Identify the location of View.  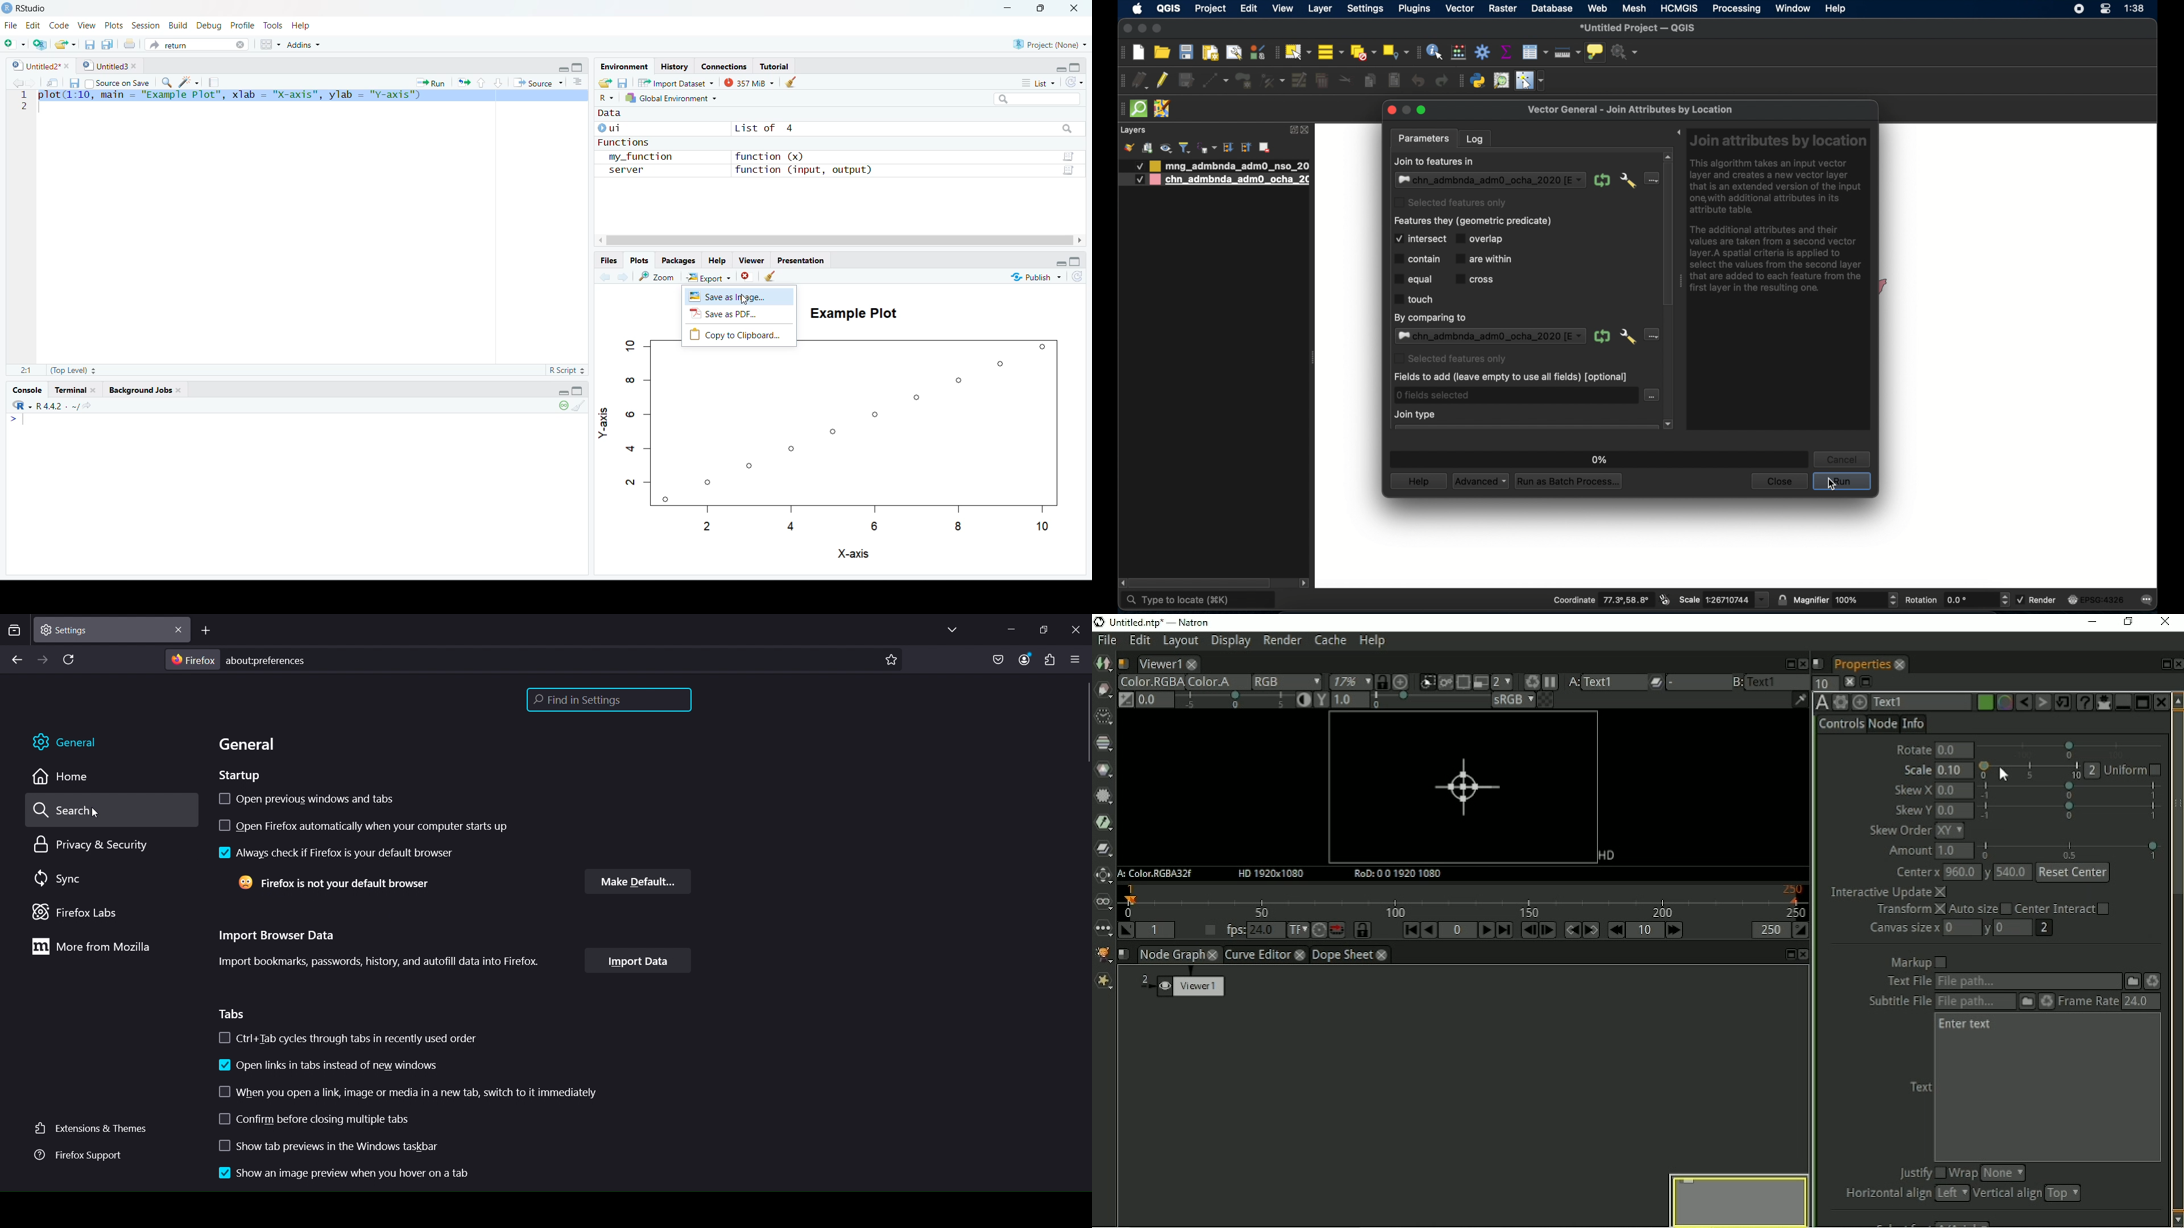
(85, 26).